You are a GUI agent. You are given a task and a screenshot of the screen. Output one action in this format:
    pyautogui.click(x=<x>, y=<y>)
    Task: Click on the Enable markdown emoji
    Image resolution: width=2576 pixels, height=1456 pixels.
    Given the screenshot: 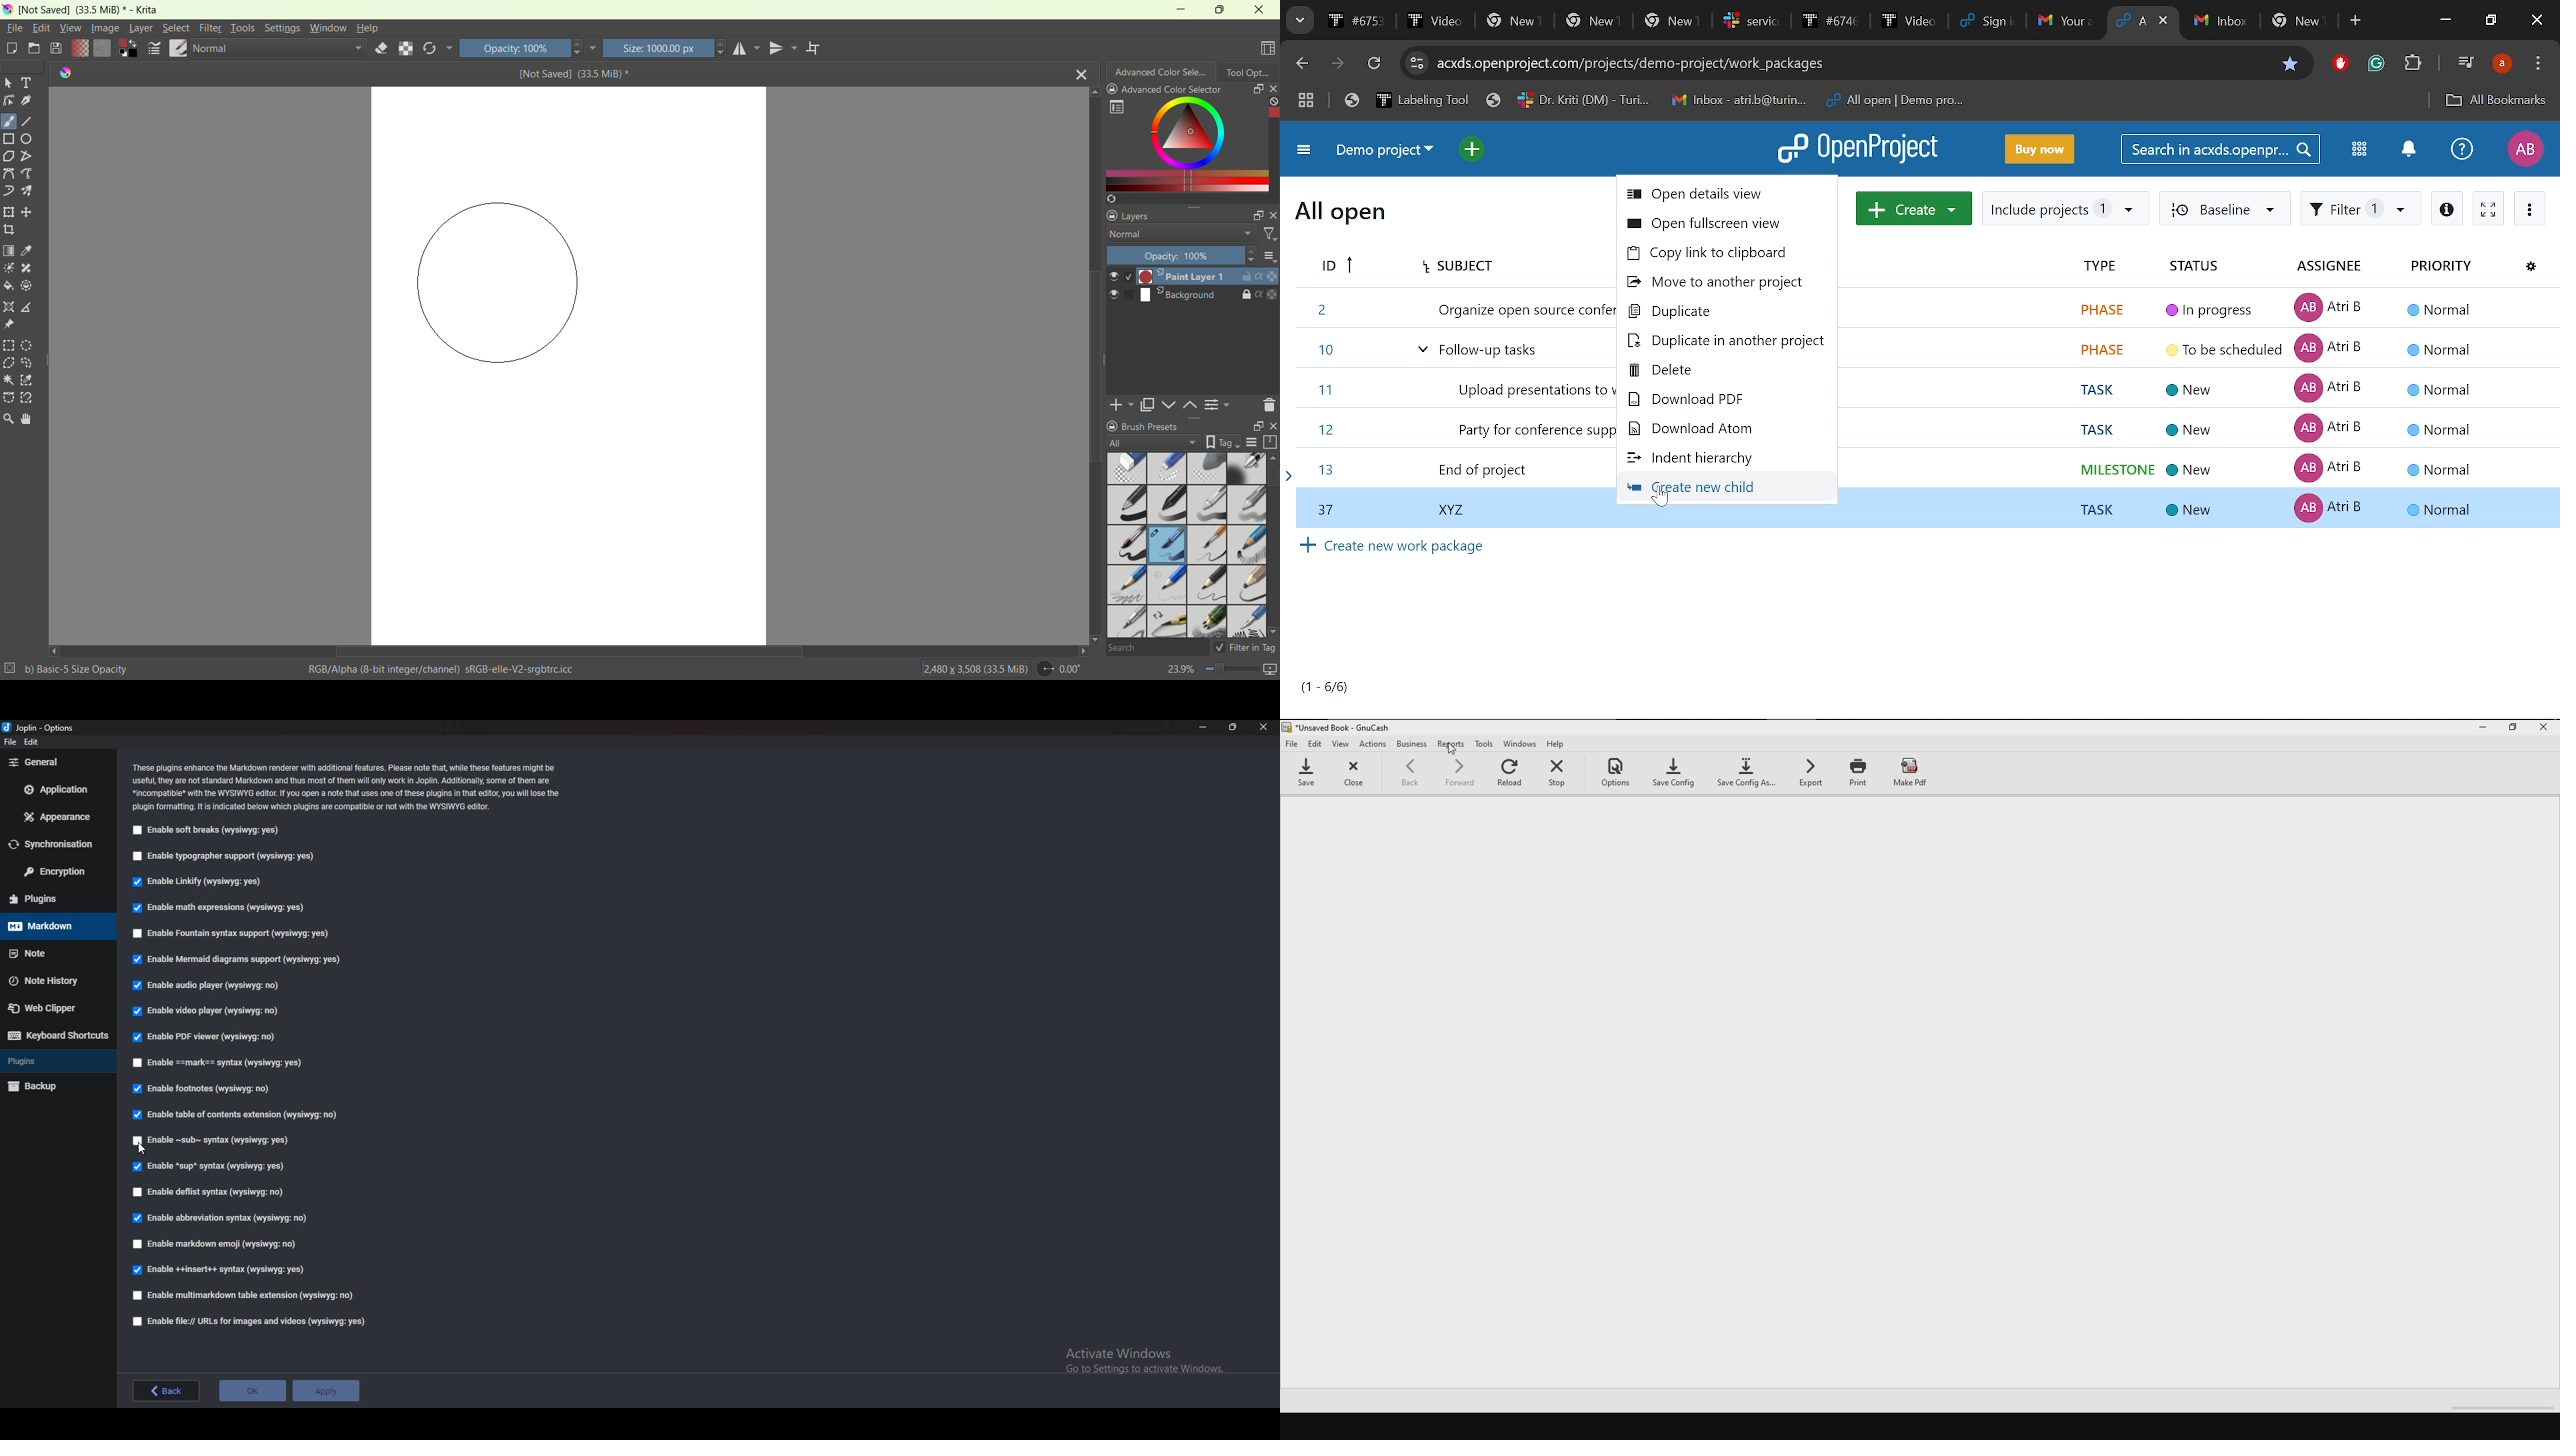 What is the action you would take?
    pyautogui.click(x=217, y=1245)
    